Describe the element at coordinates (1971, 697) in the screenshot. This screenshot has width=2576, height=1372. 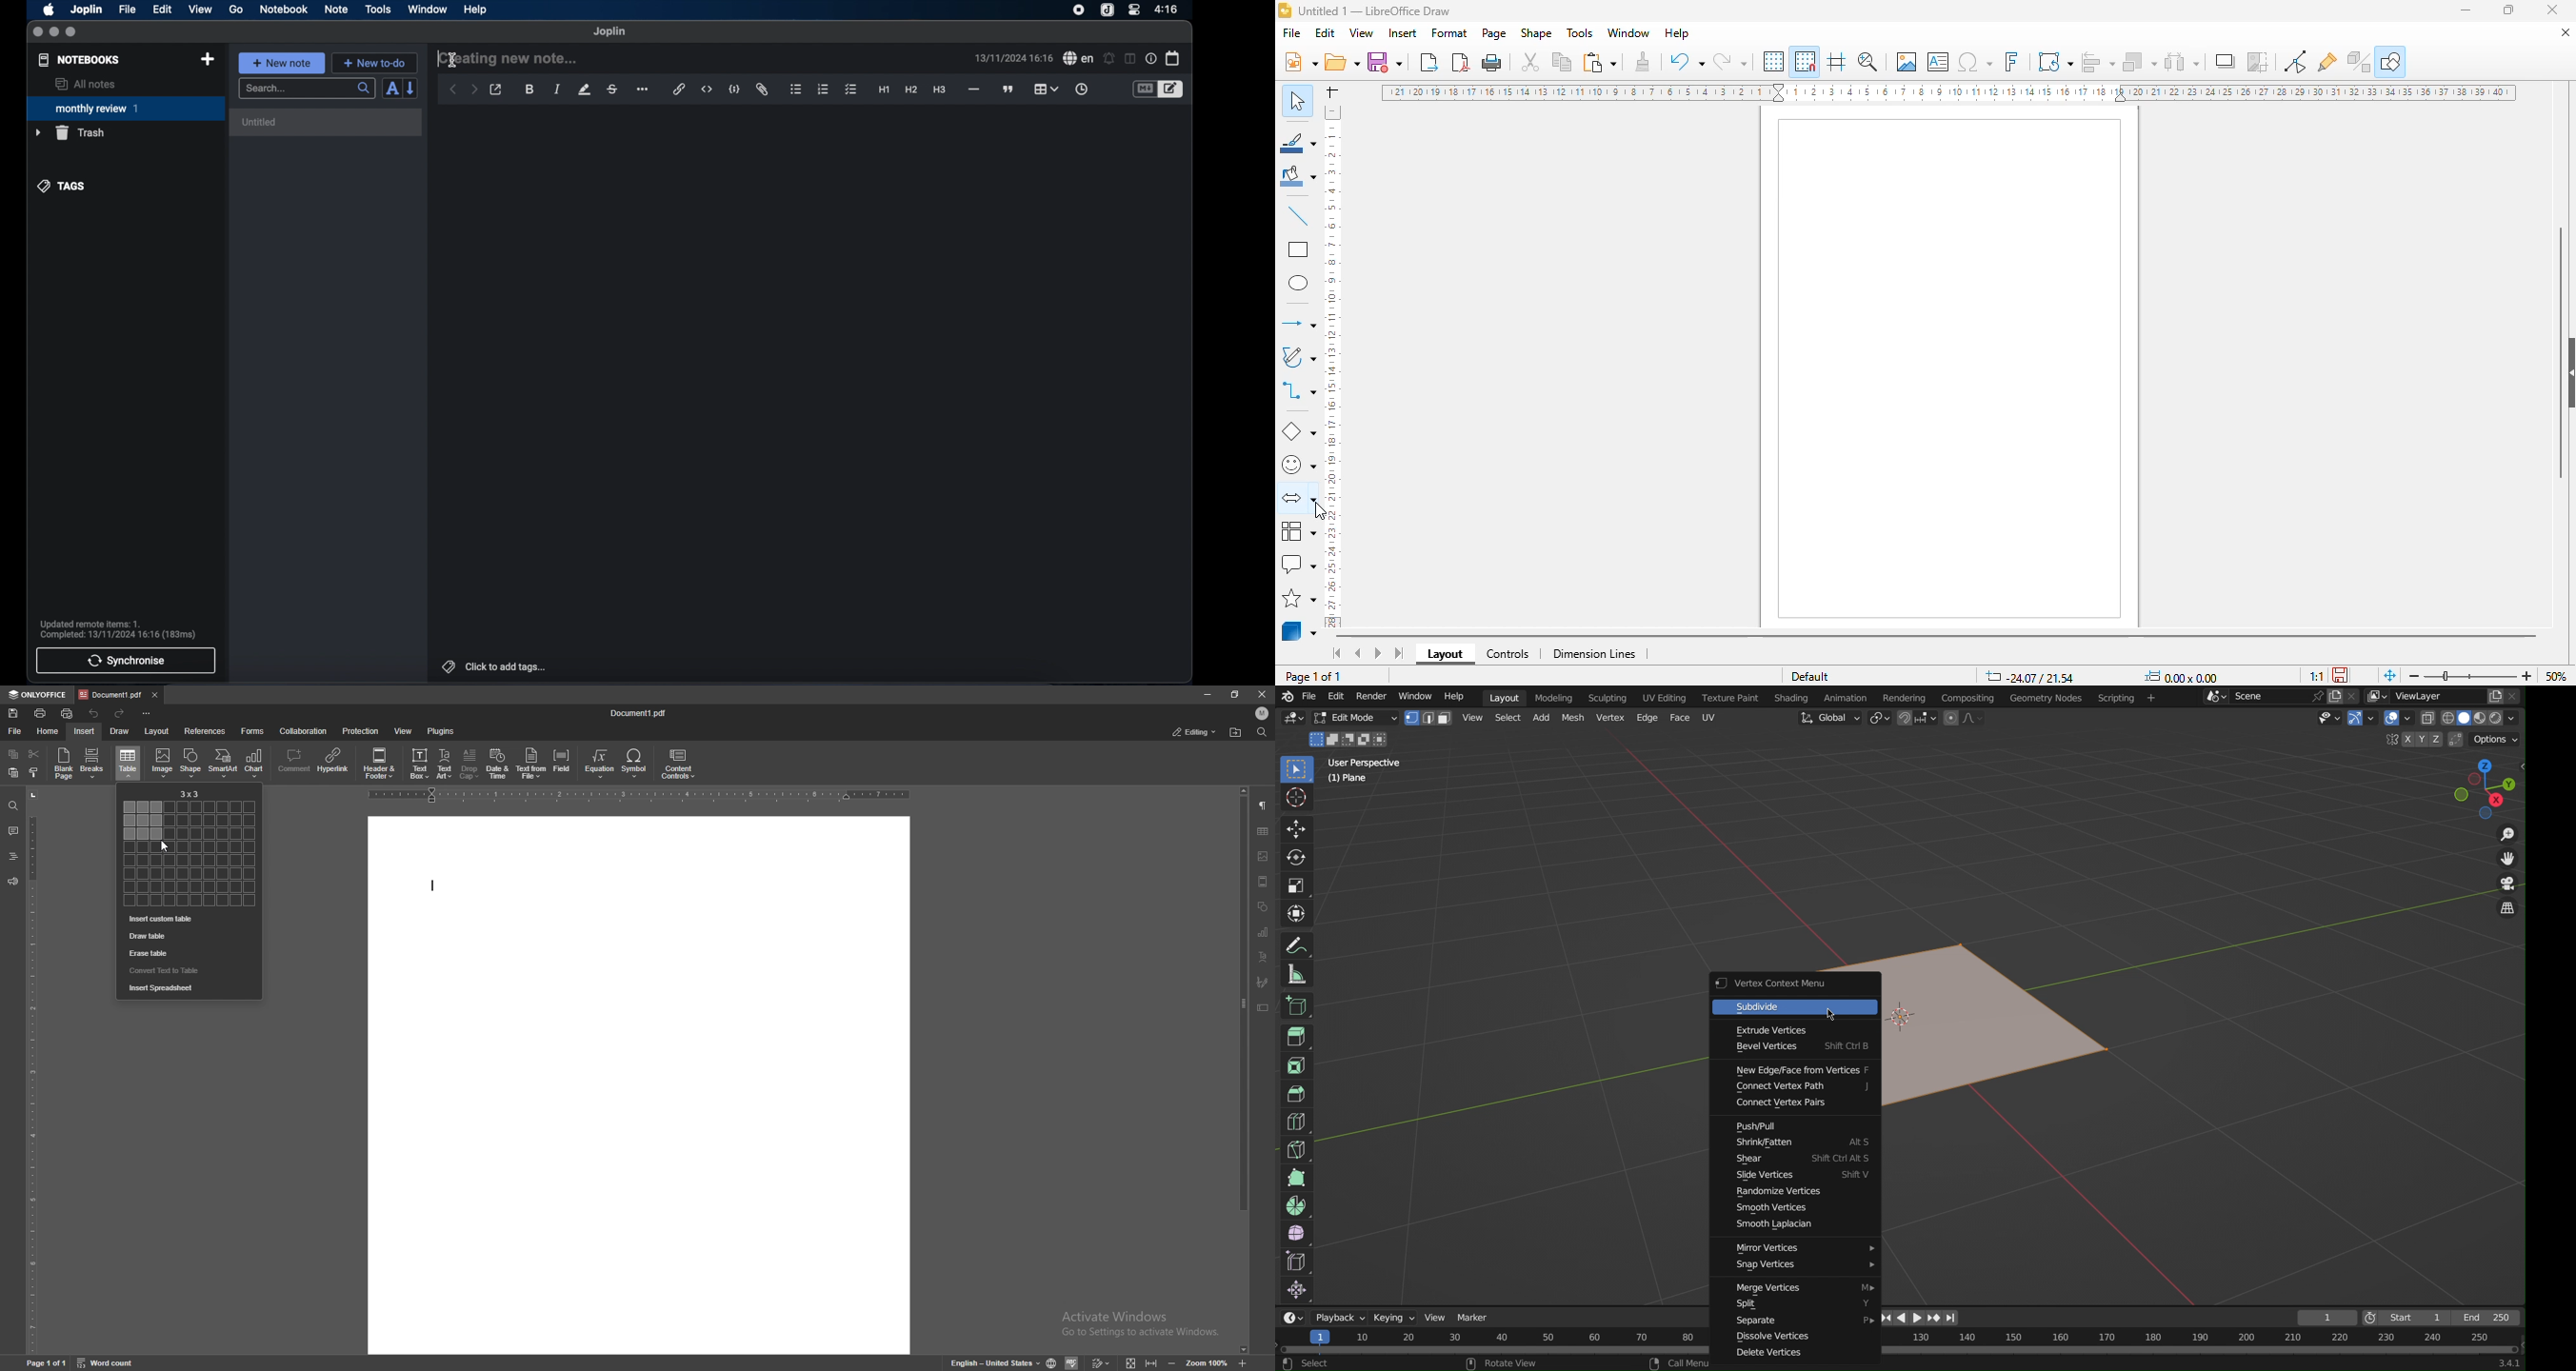
I see `Compositing` at that location.